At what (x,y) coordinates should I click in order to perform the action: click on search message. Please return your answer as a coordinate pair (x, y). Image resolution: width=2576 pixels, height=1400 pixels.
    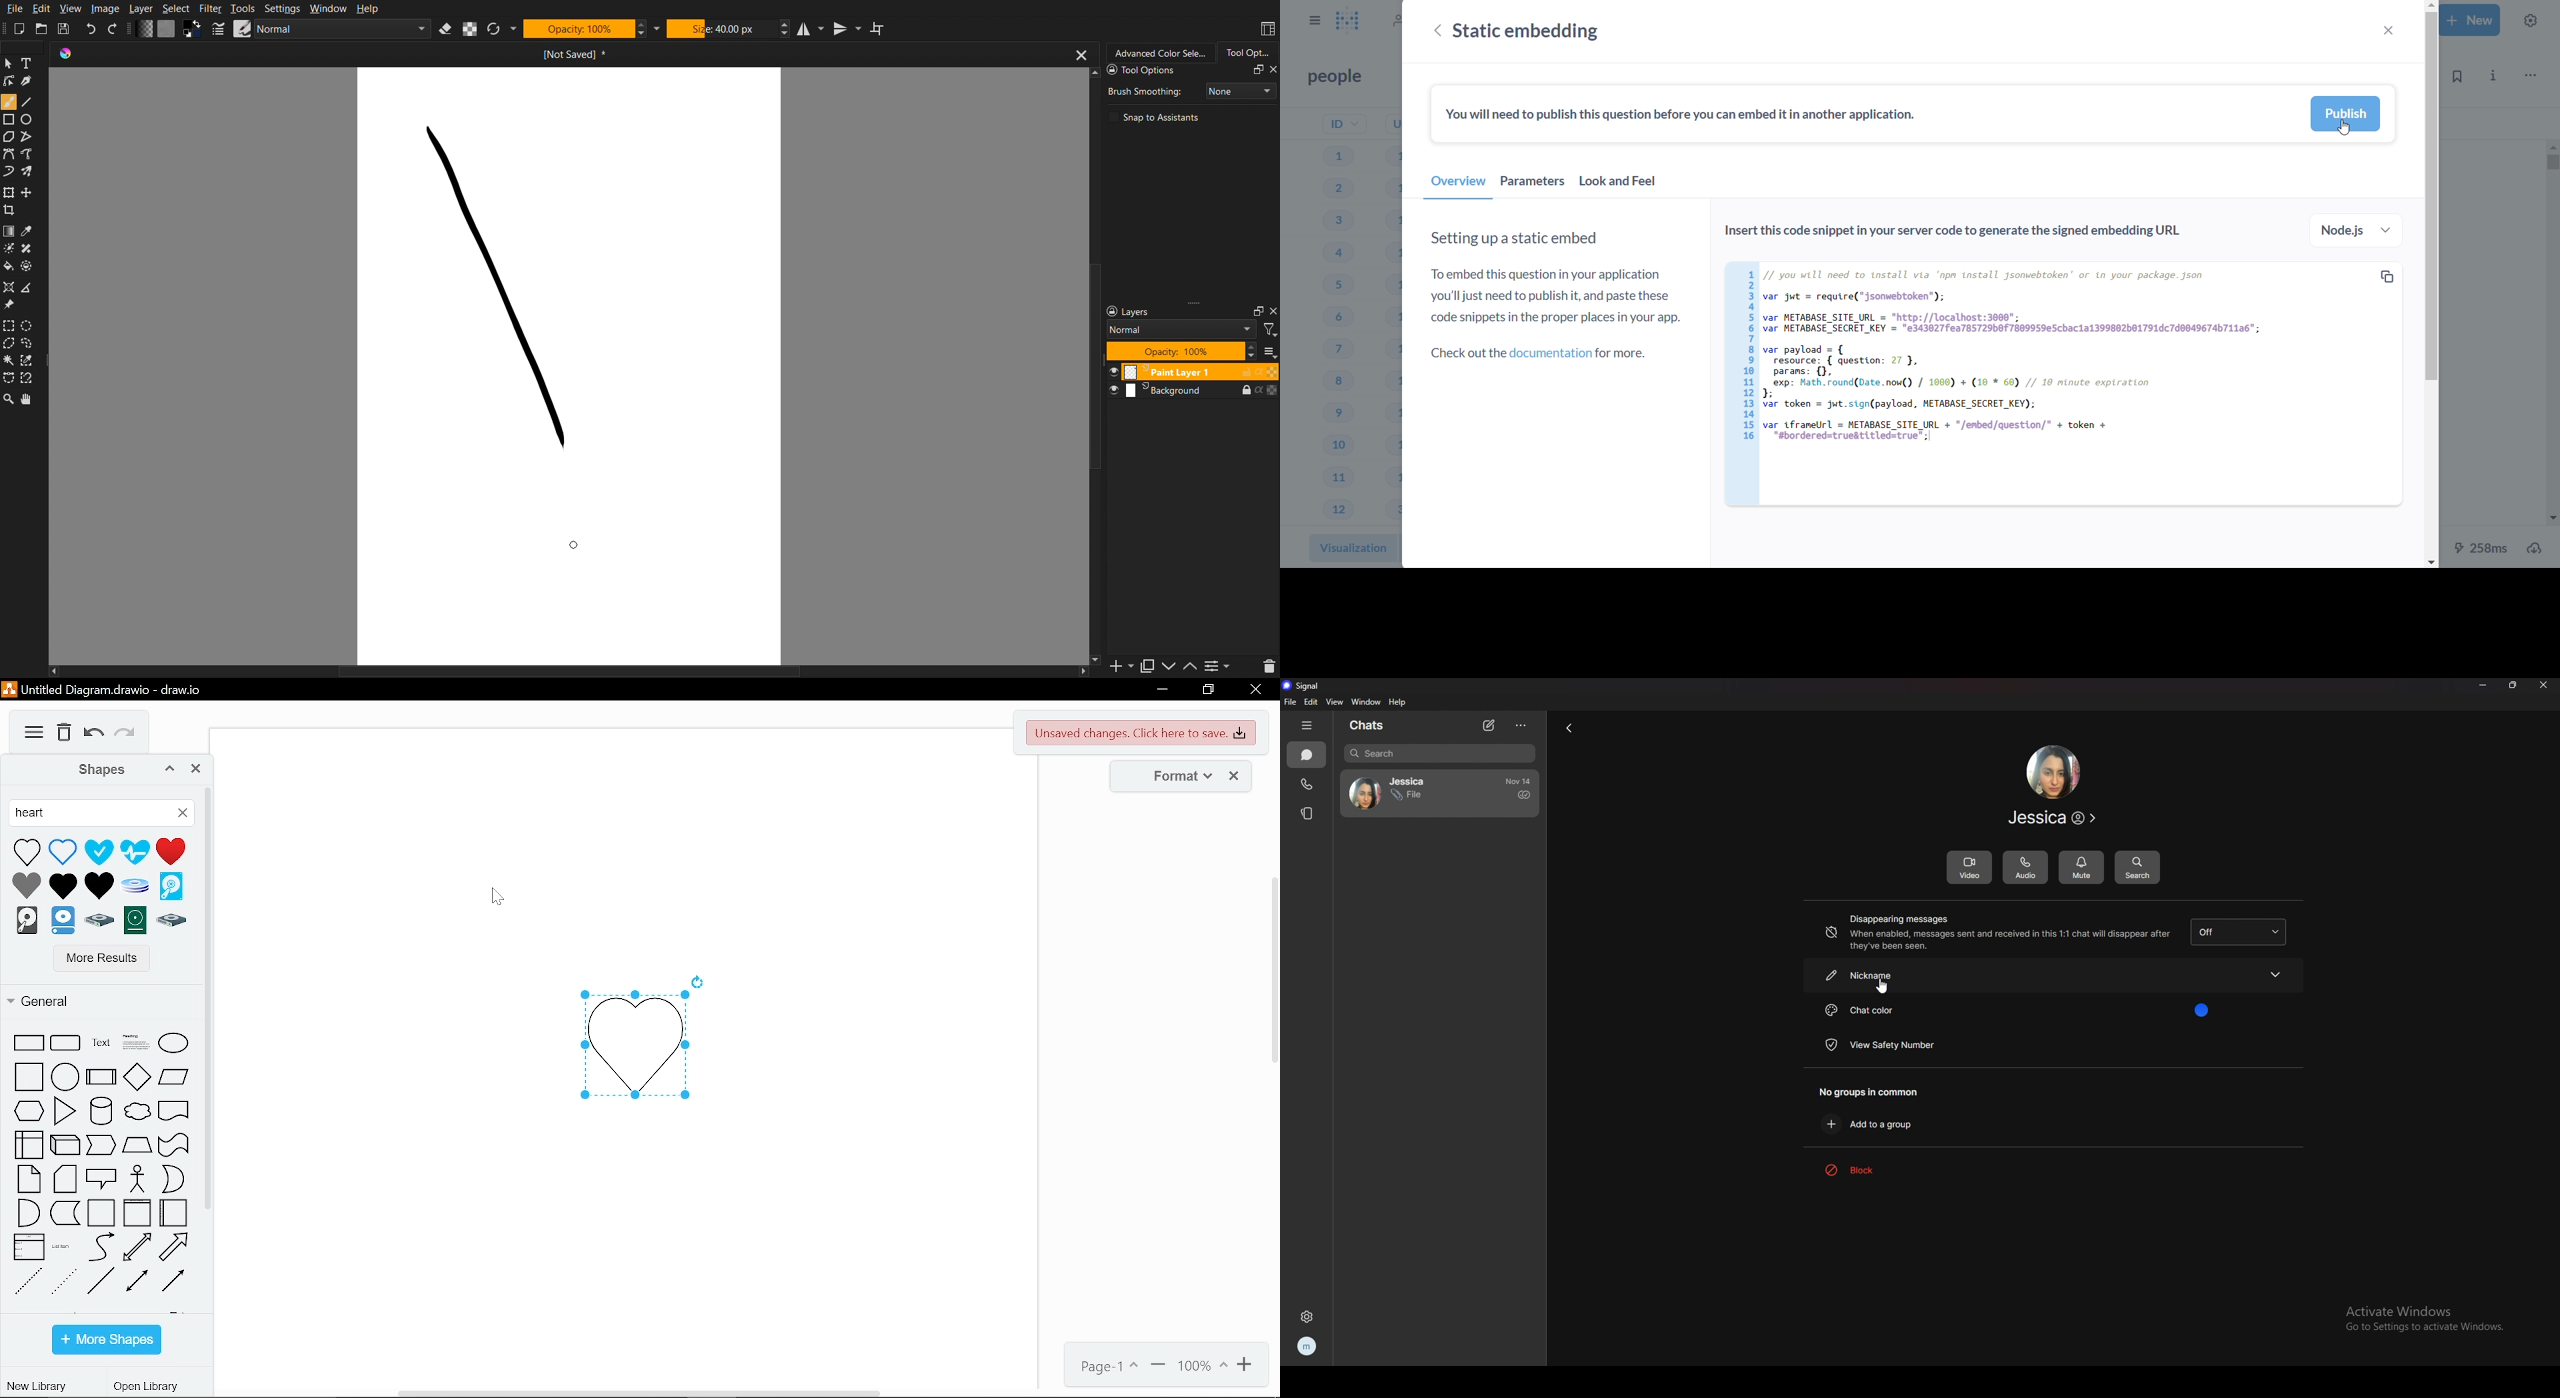
    Looking at the image, I should click on (2137, 868).